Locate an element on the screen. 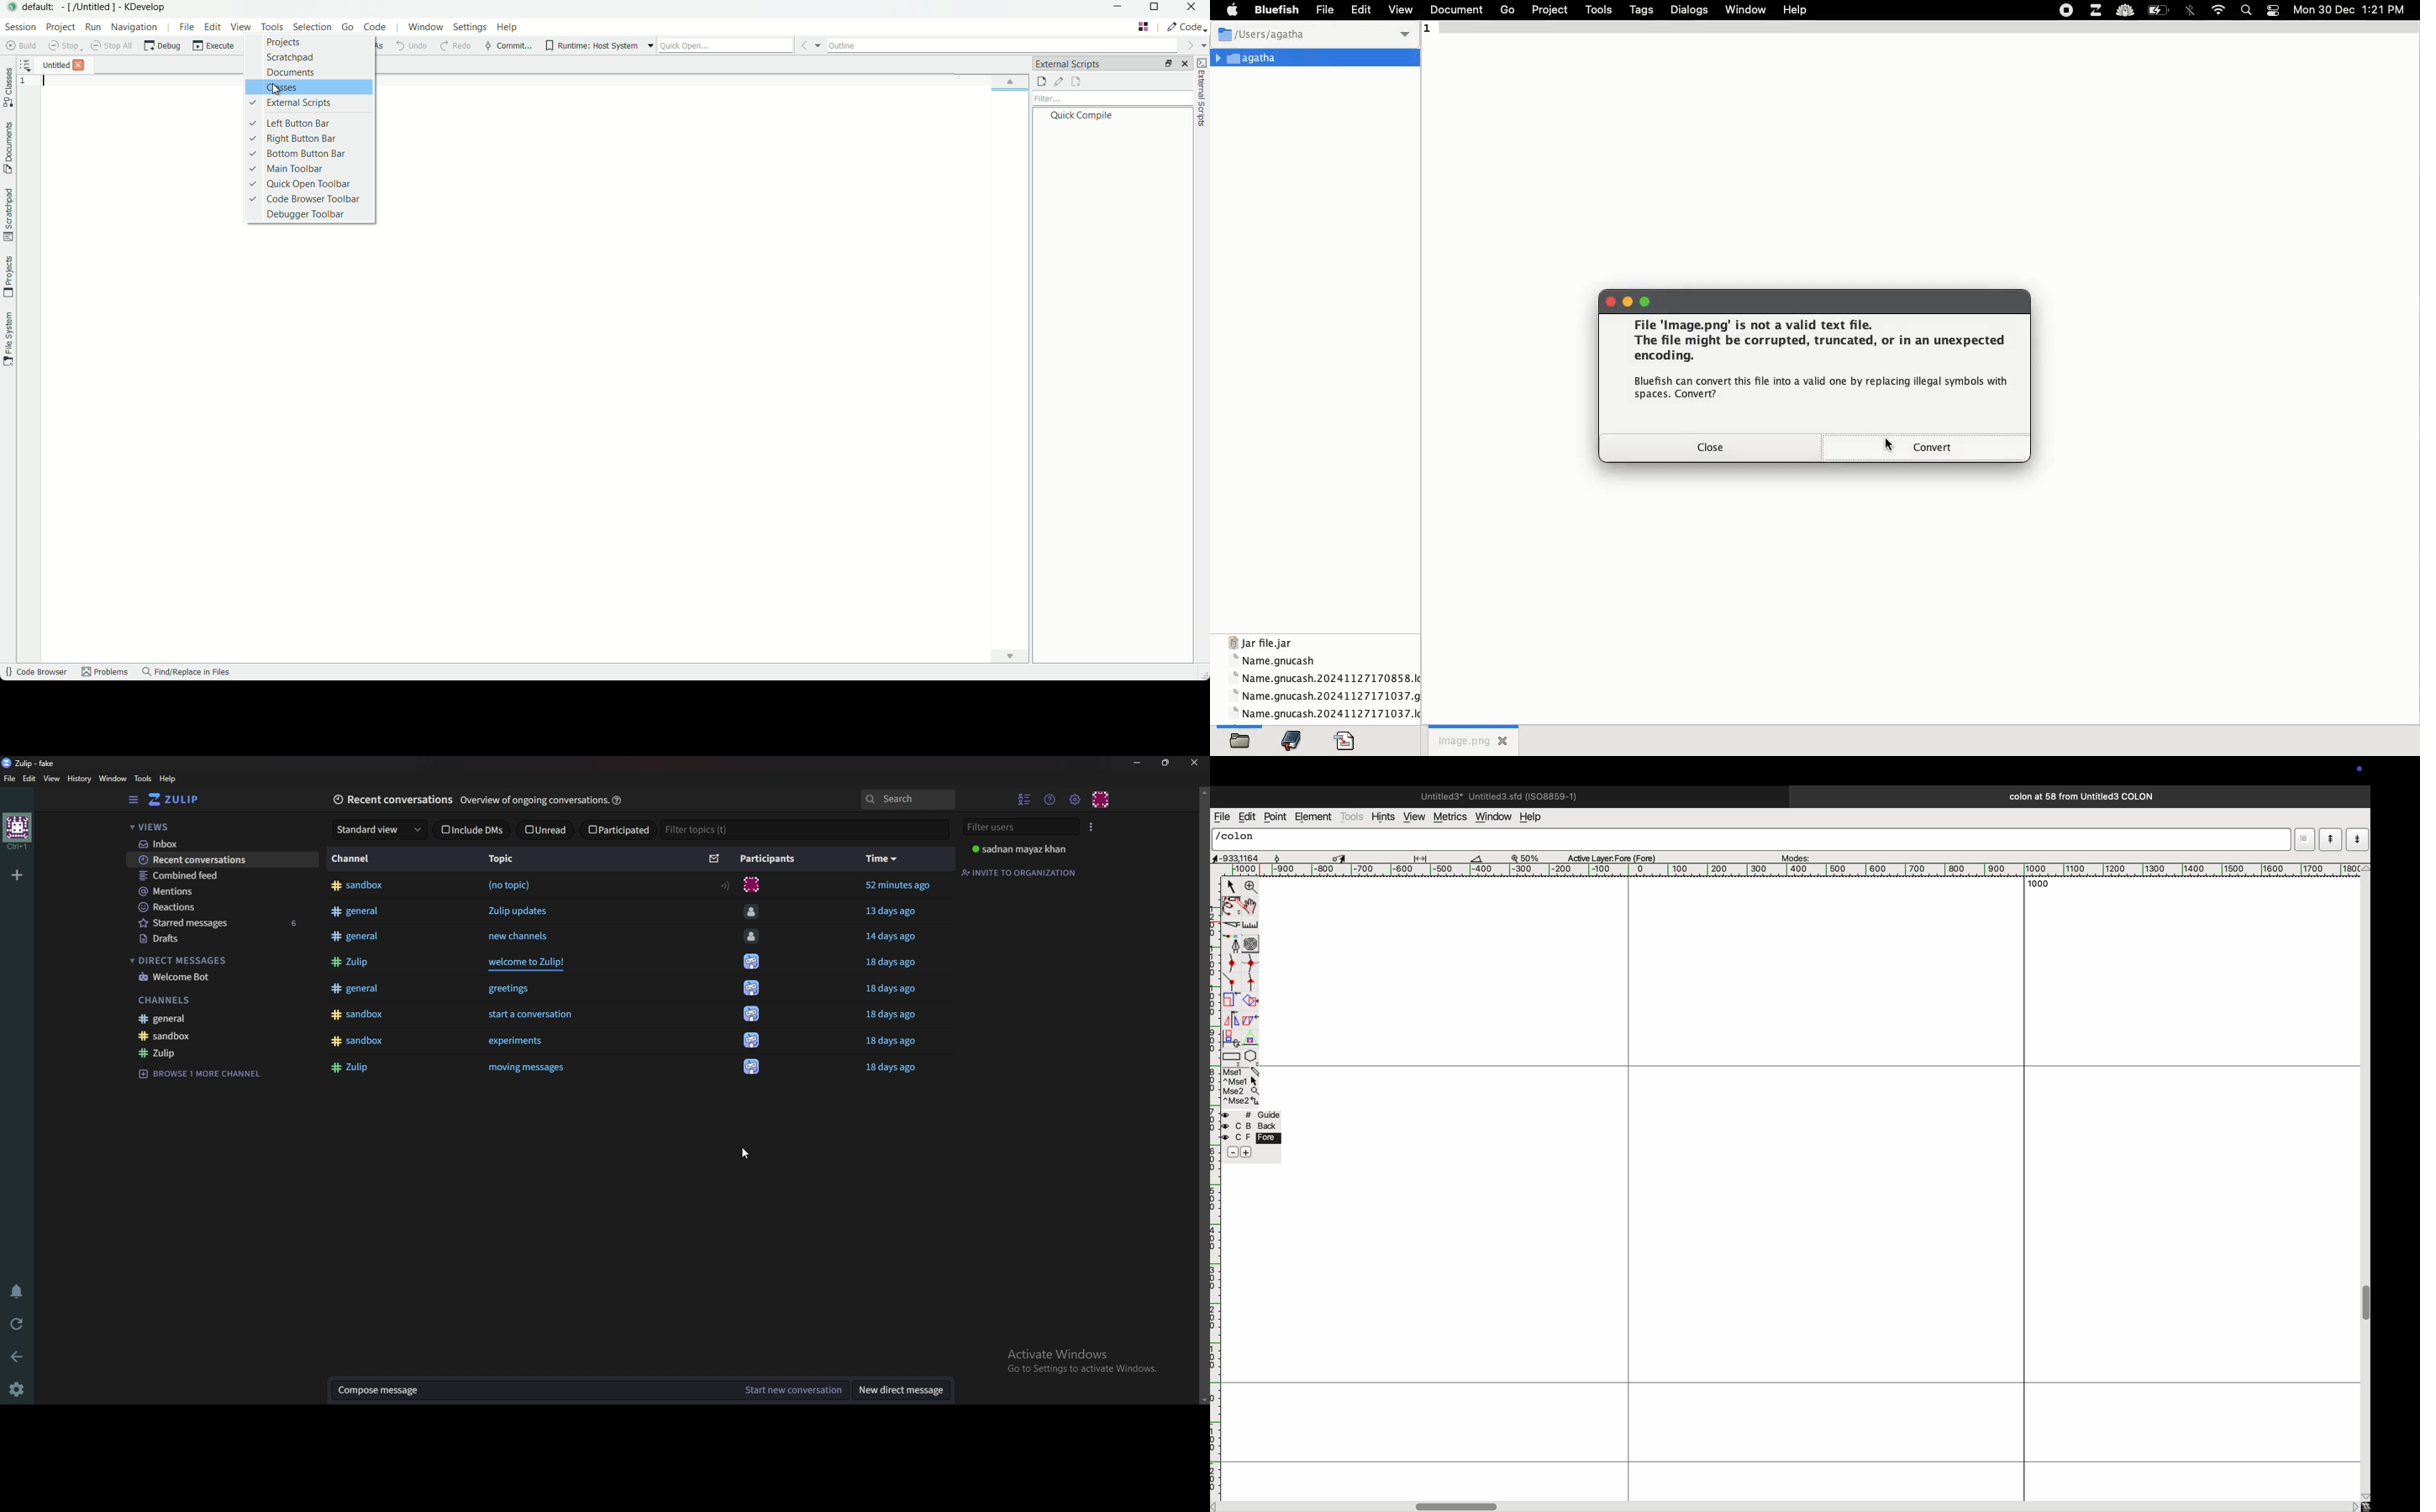 The height and width of the screenshot is (1512, 2436). 1 is located at coordinates (1922, 29).